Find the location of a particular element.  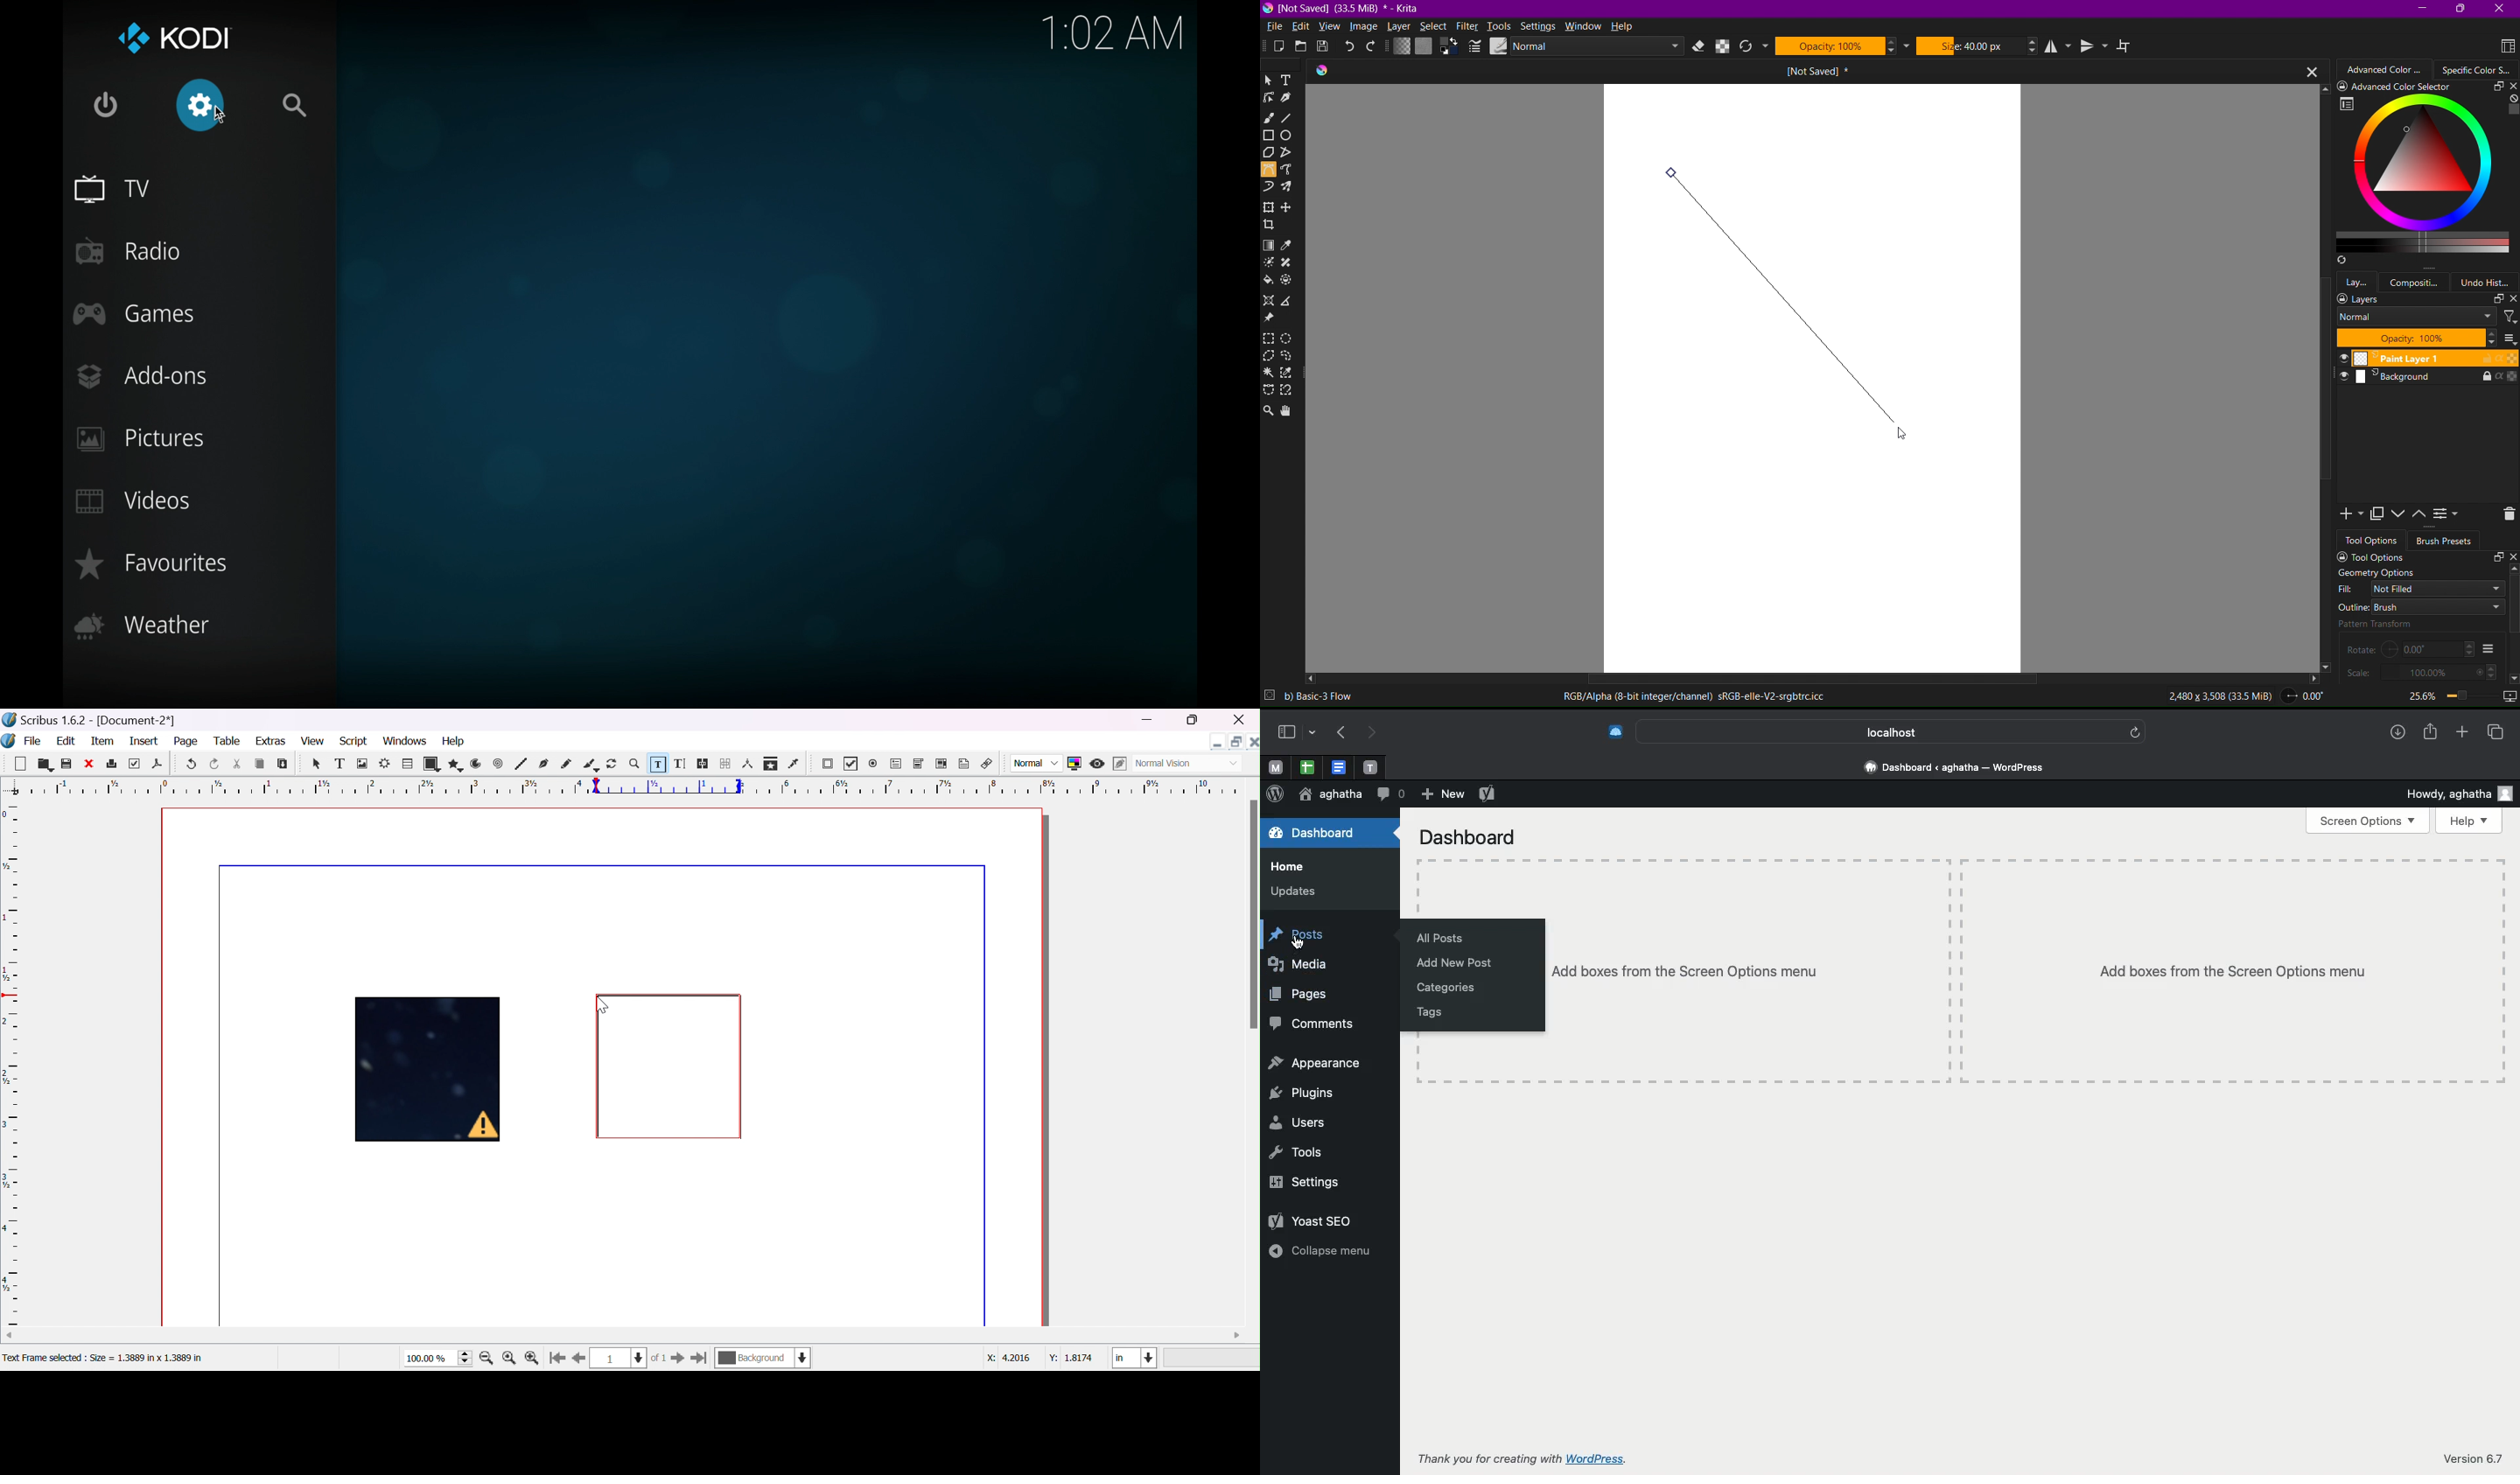

render frame is located at coordinates (385, 763).